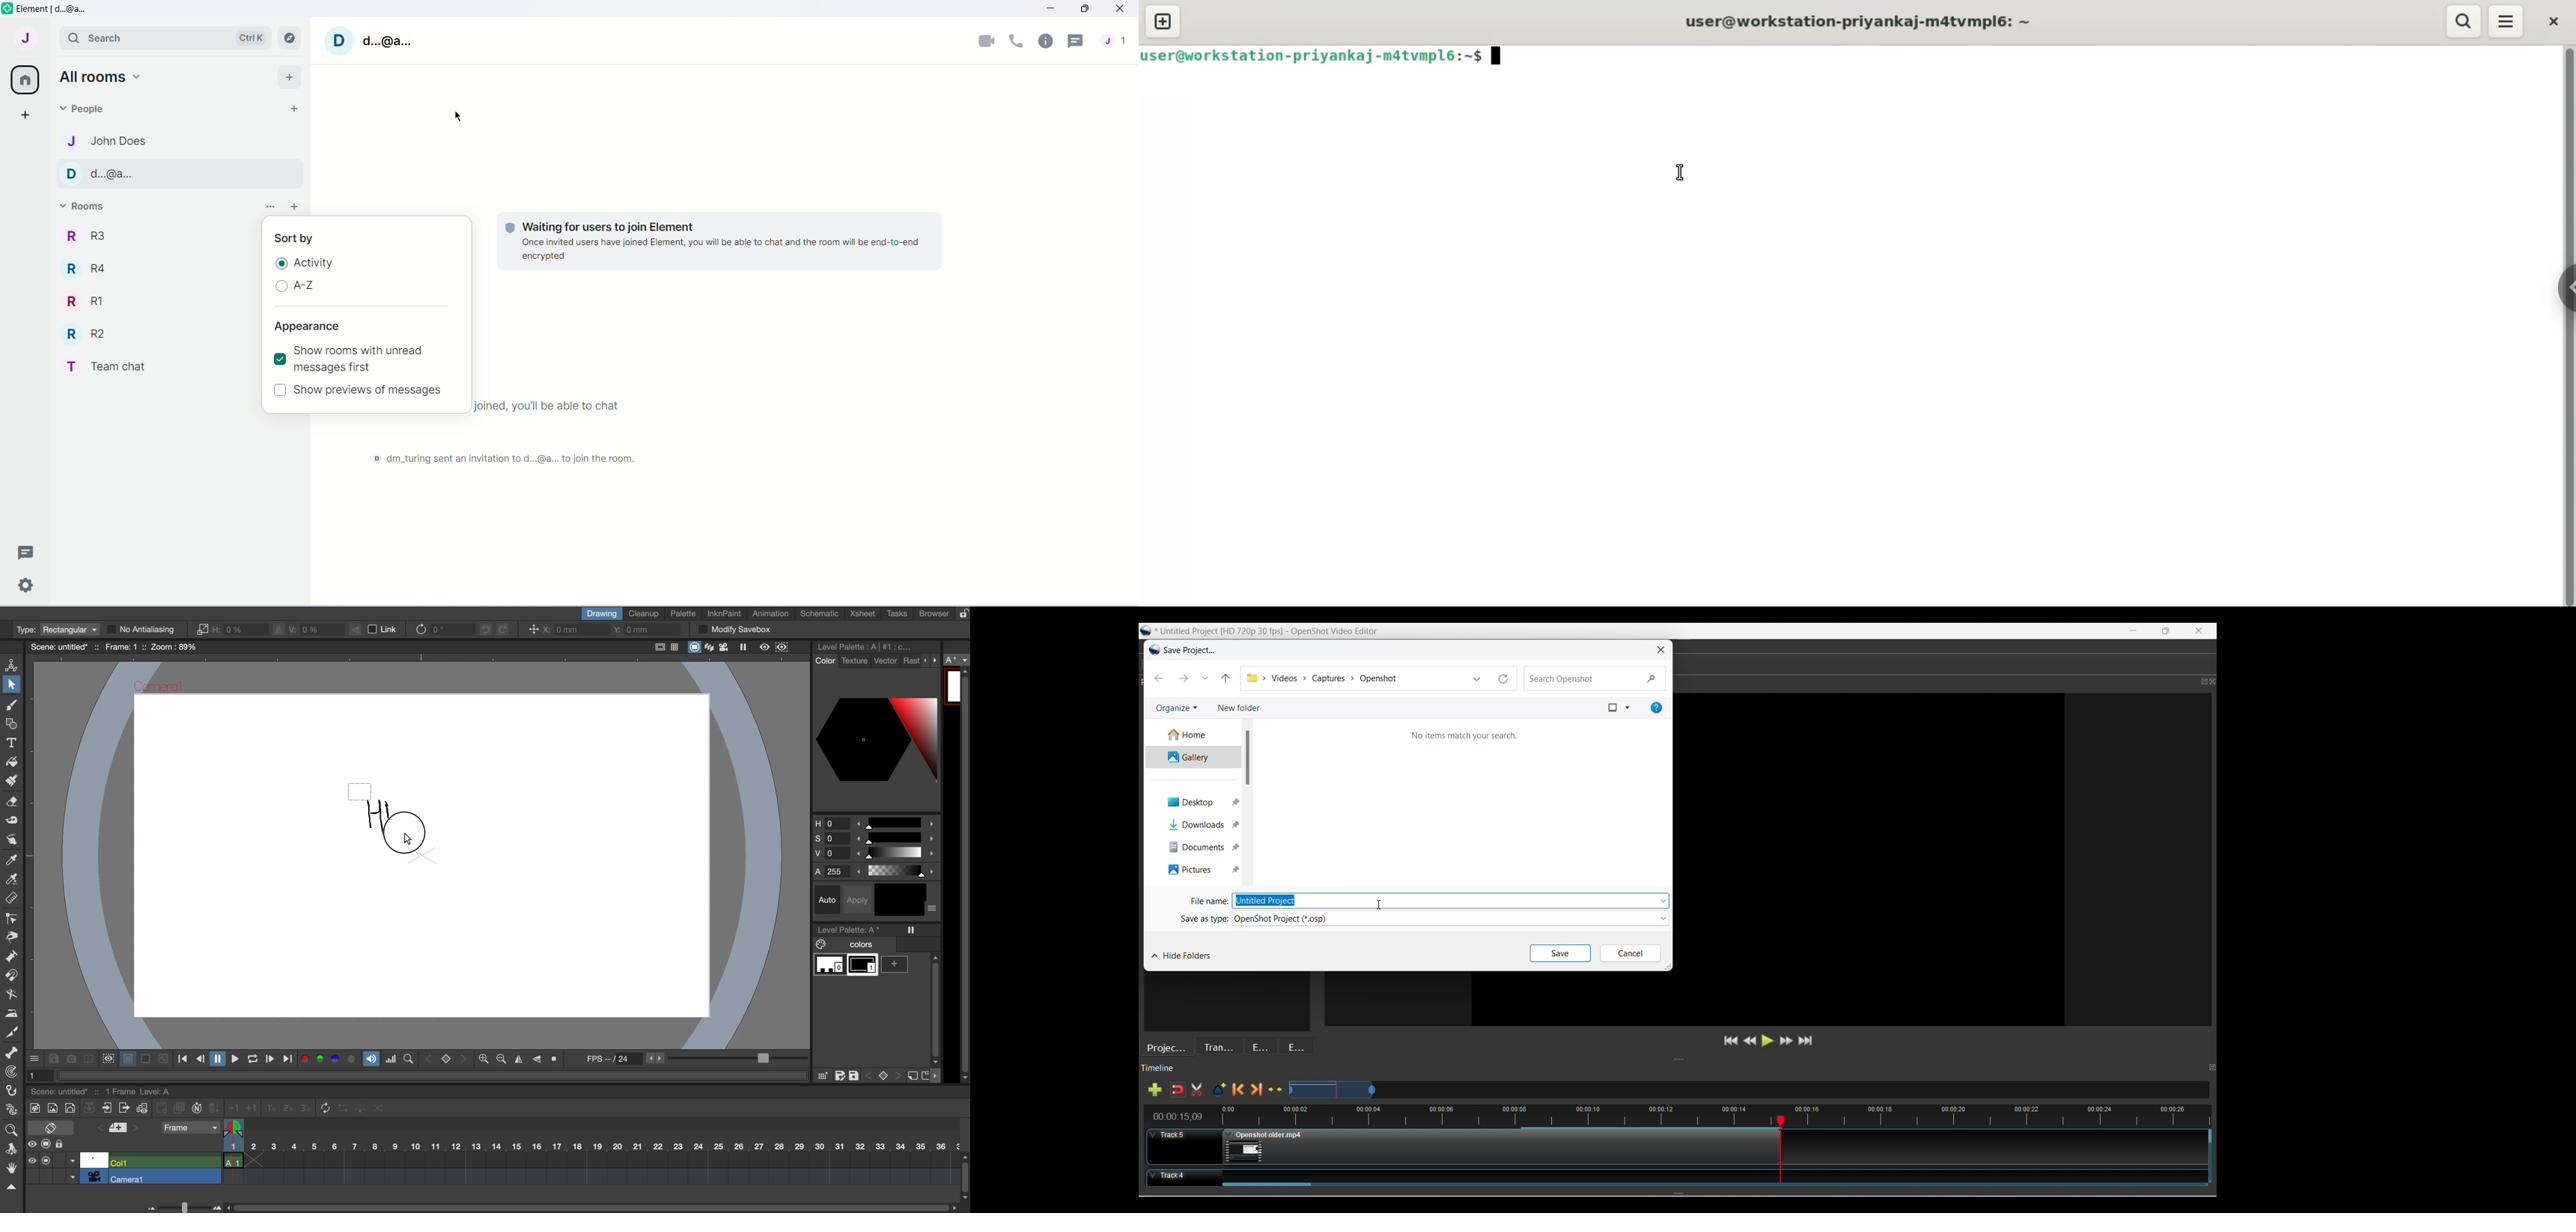 This screenshot has height=1232, width=2576. What do you see at coordinates (159, 687) in the screenshot?
I see `Camera1` at bounding box center [159, 687].